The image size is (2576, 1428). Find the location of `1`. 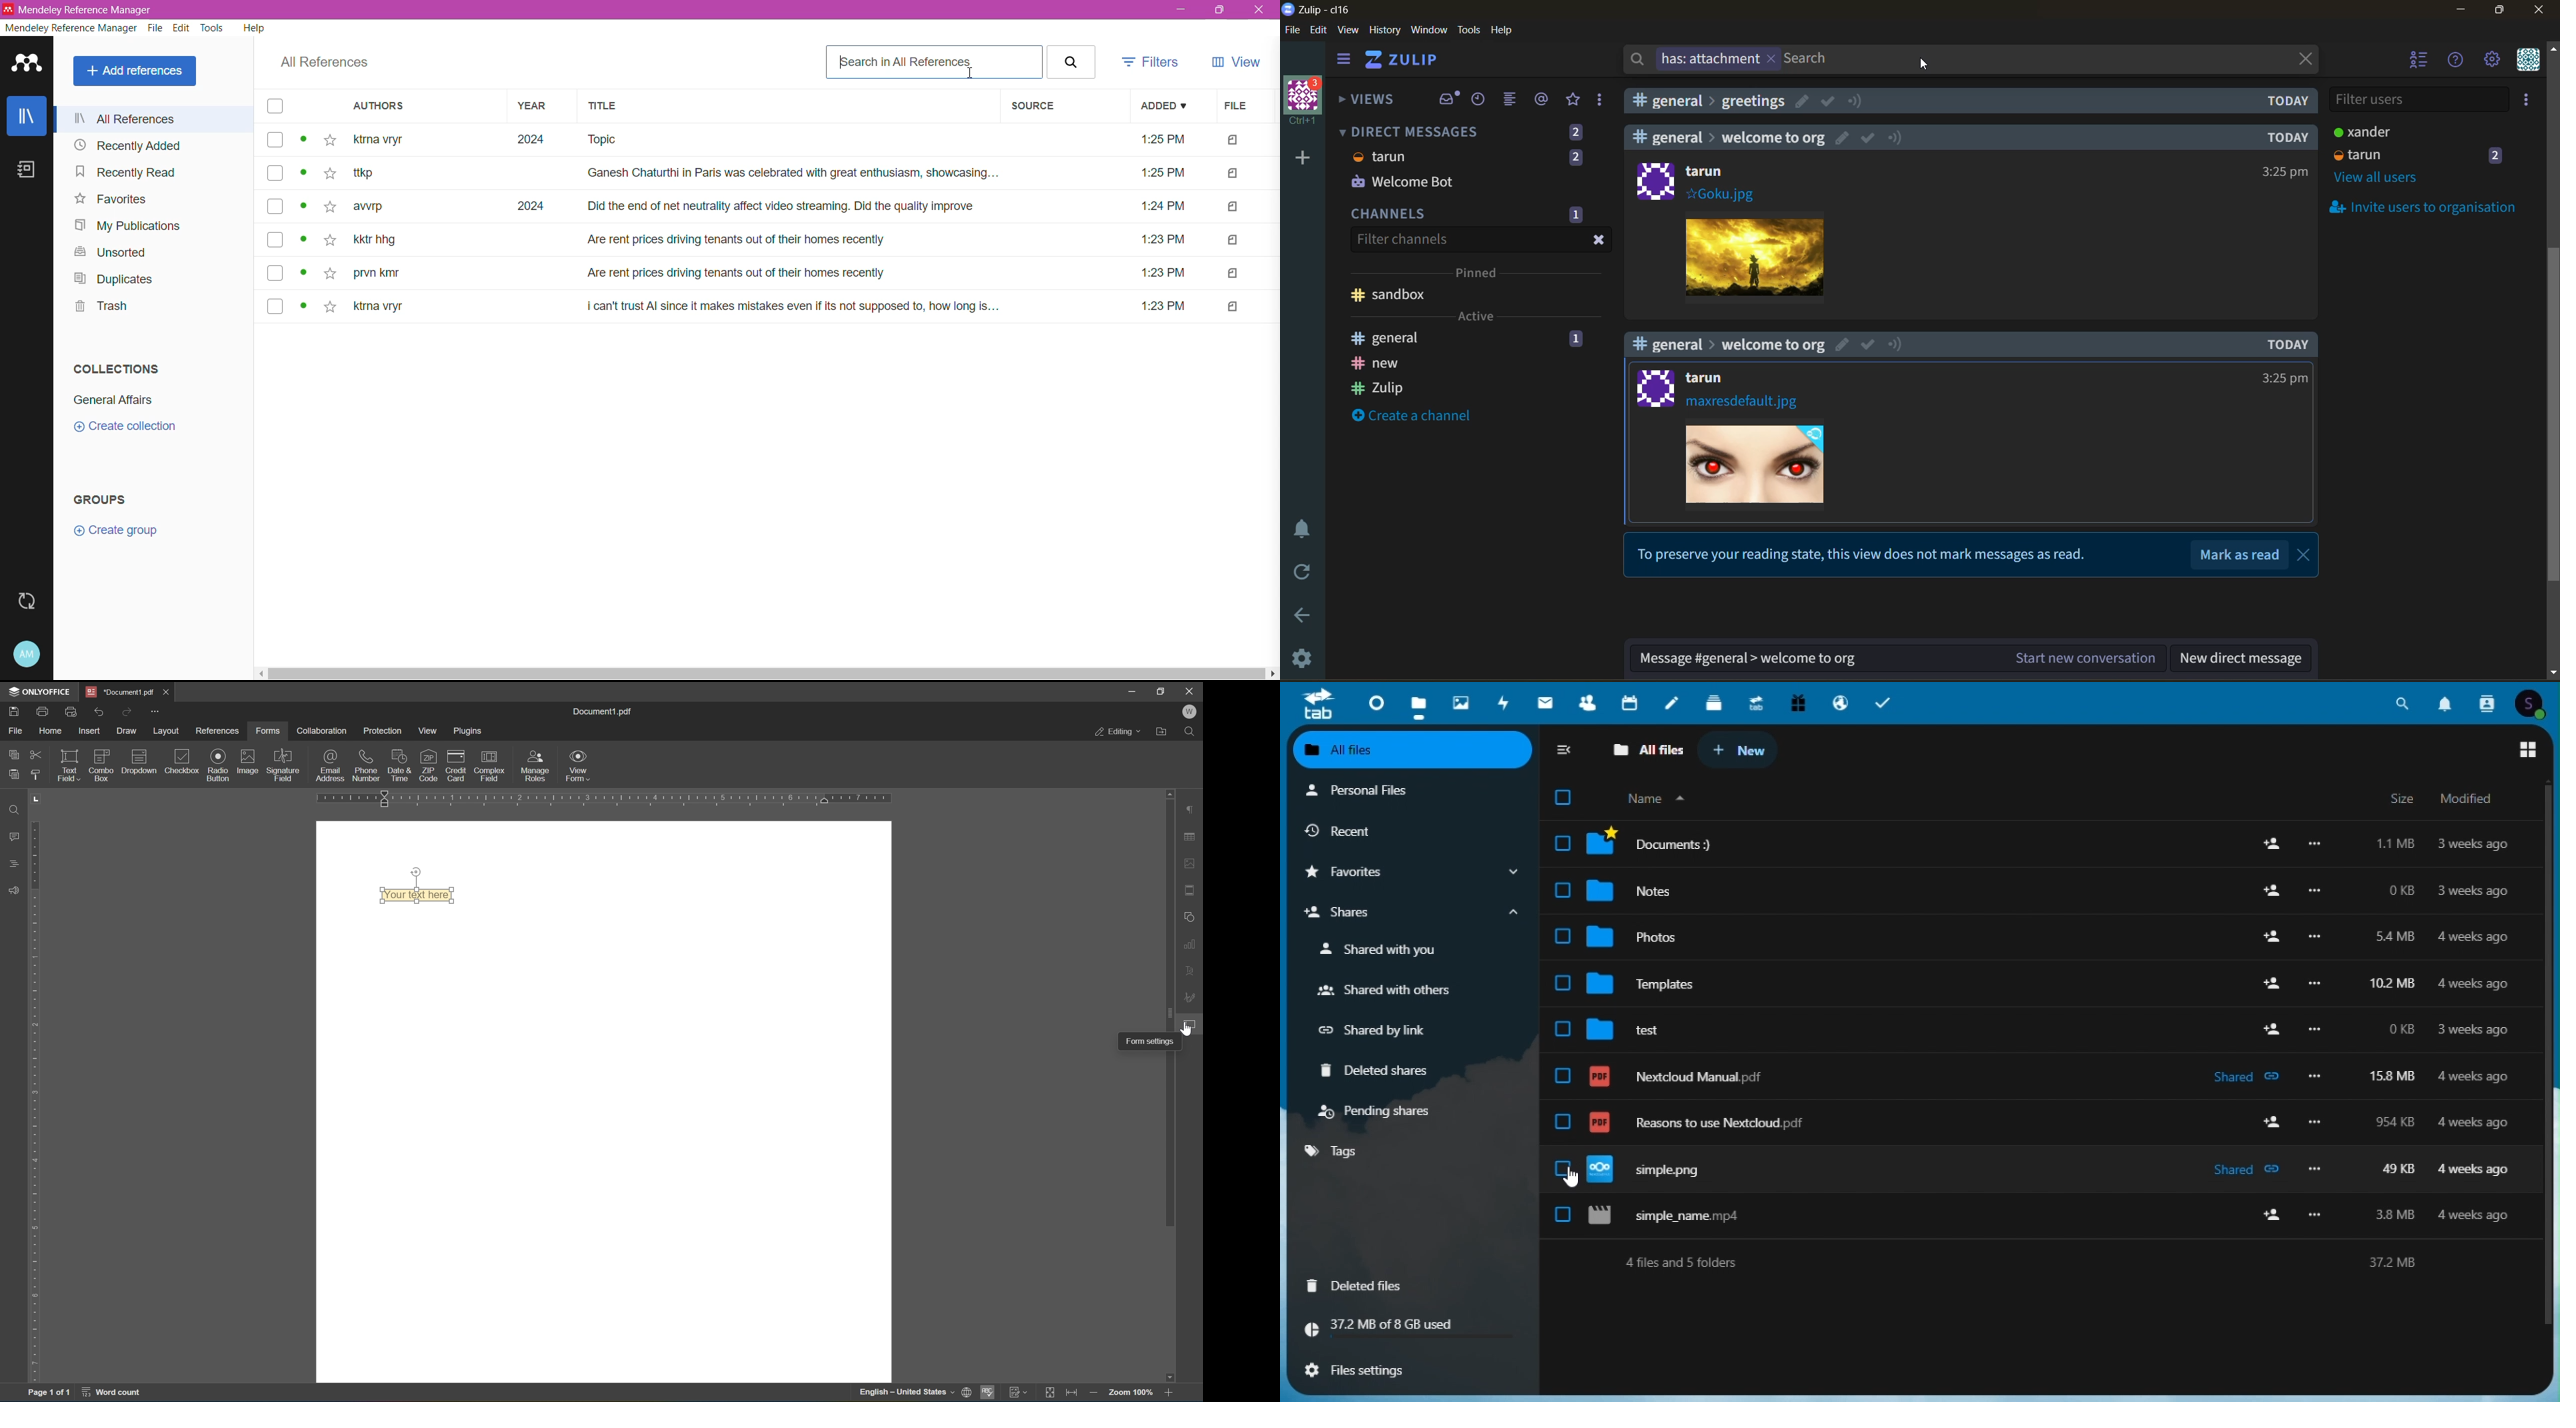

1 is located at coordinates (1575, 215).